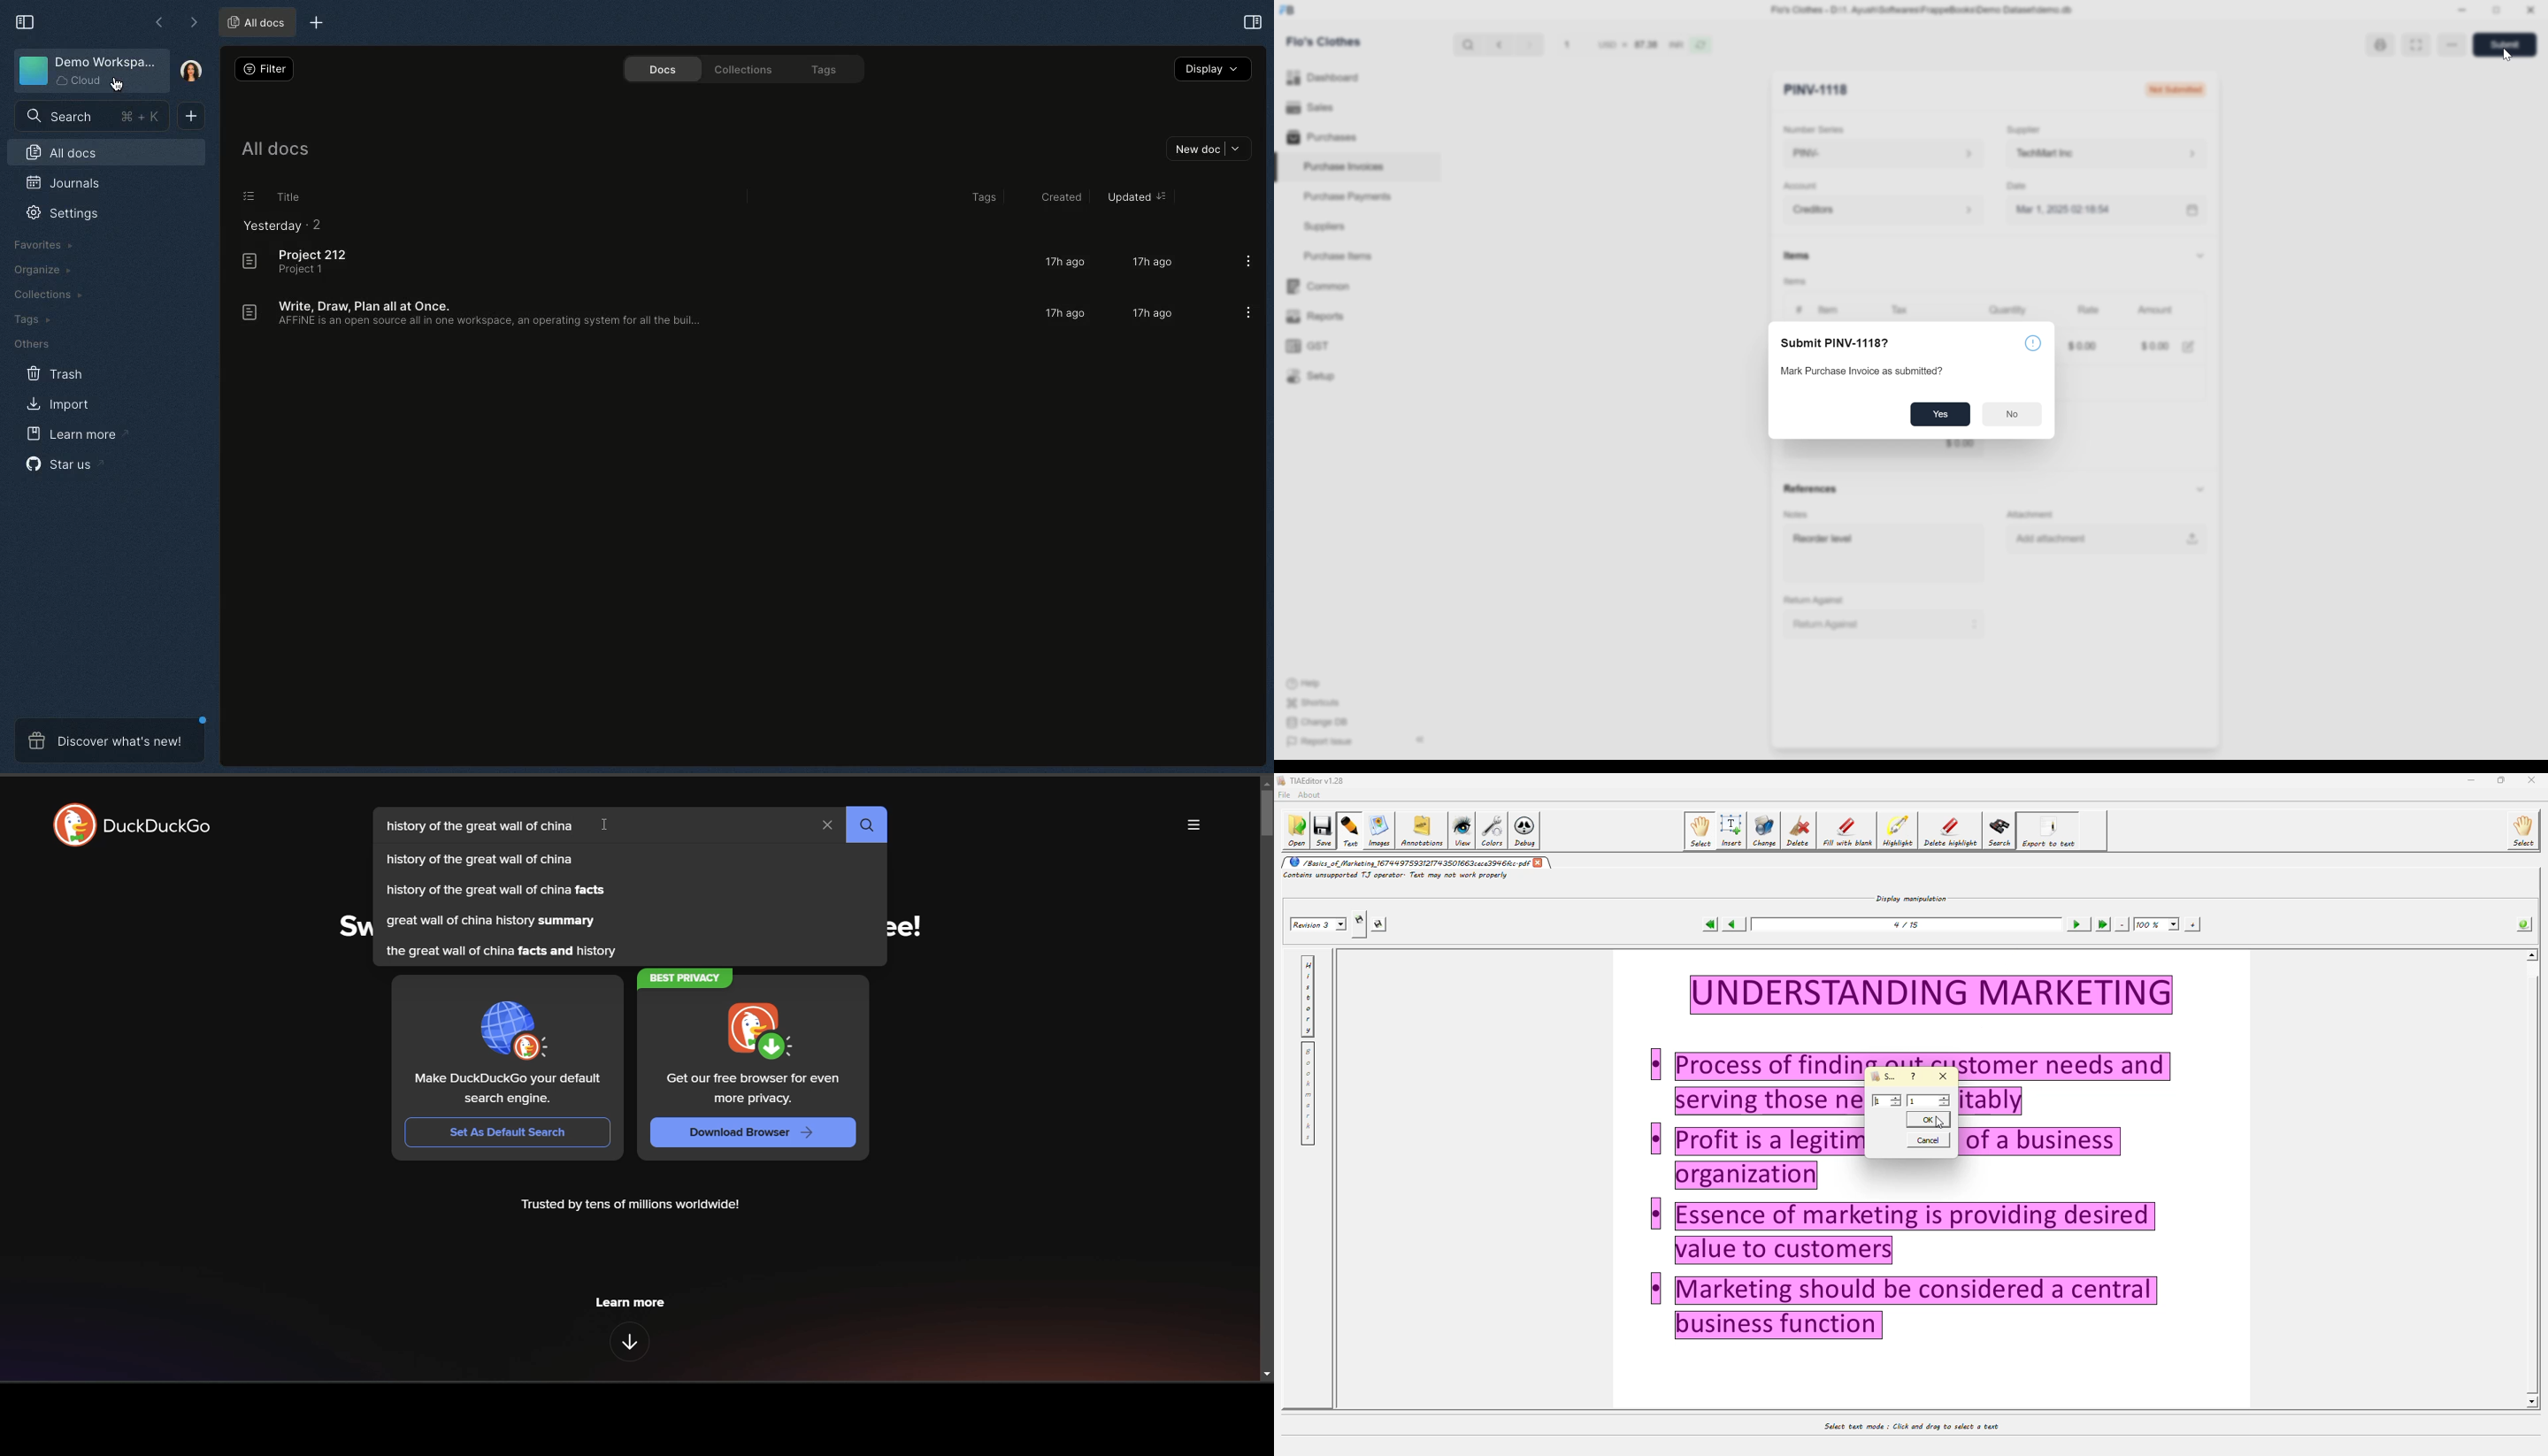 Image resolution: width=2548 pixels, height=1456 pixels. Describe the element at coordinates (867, 825) in the screenshot. I see `search button` at that location.